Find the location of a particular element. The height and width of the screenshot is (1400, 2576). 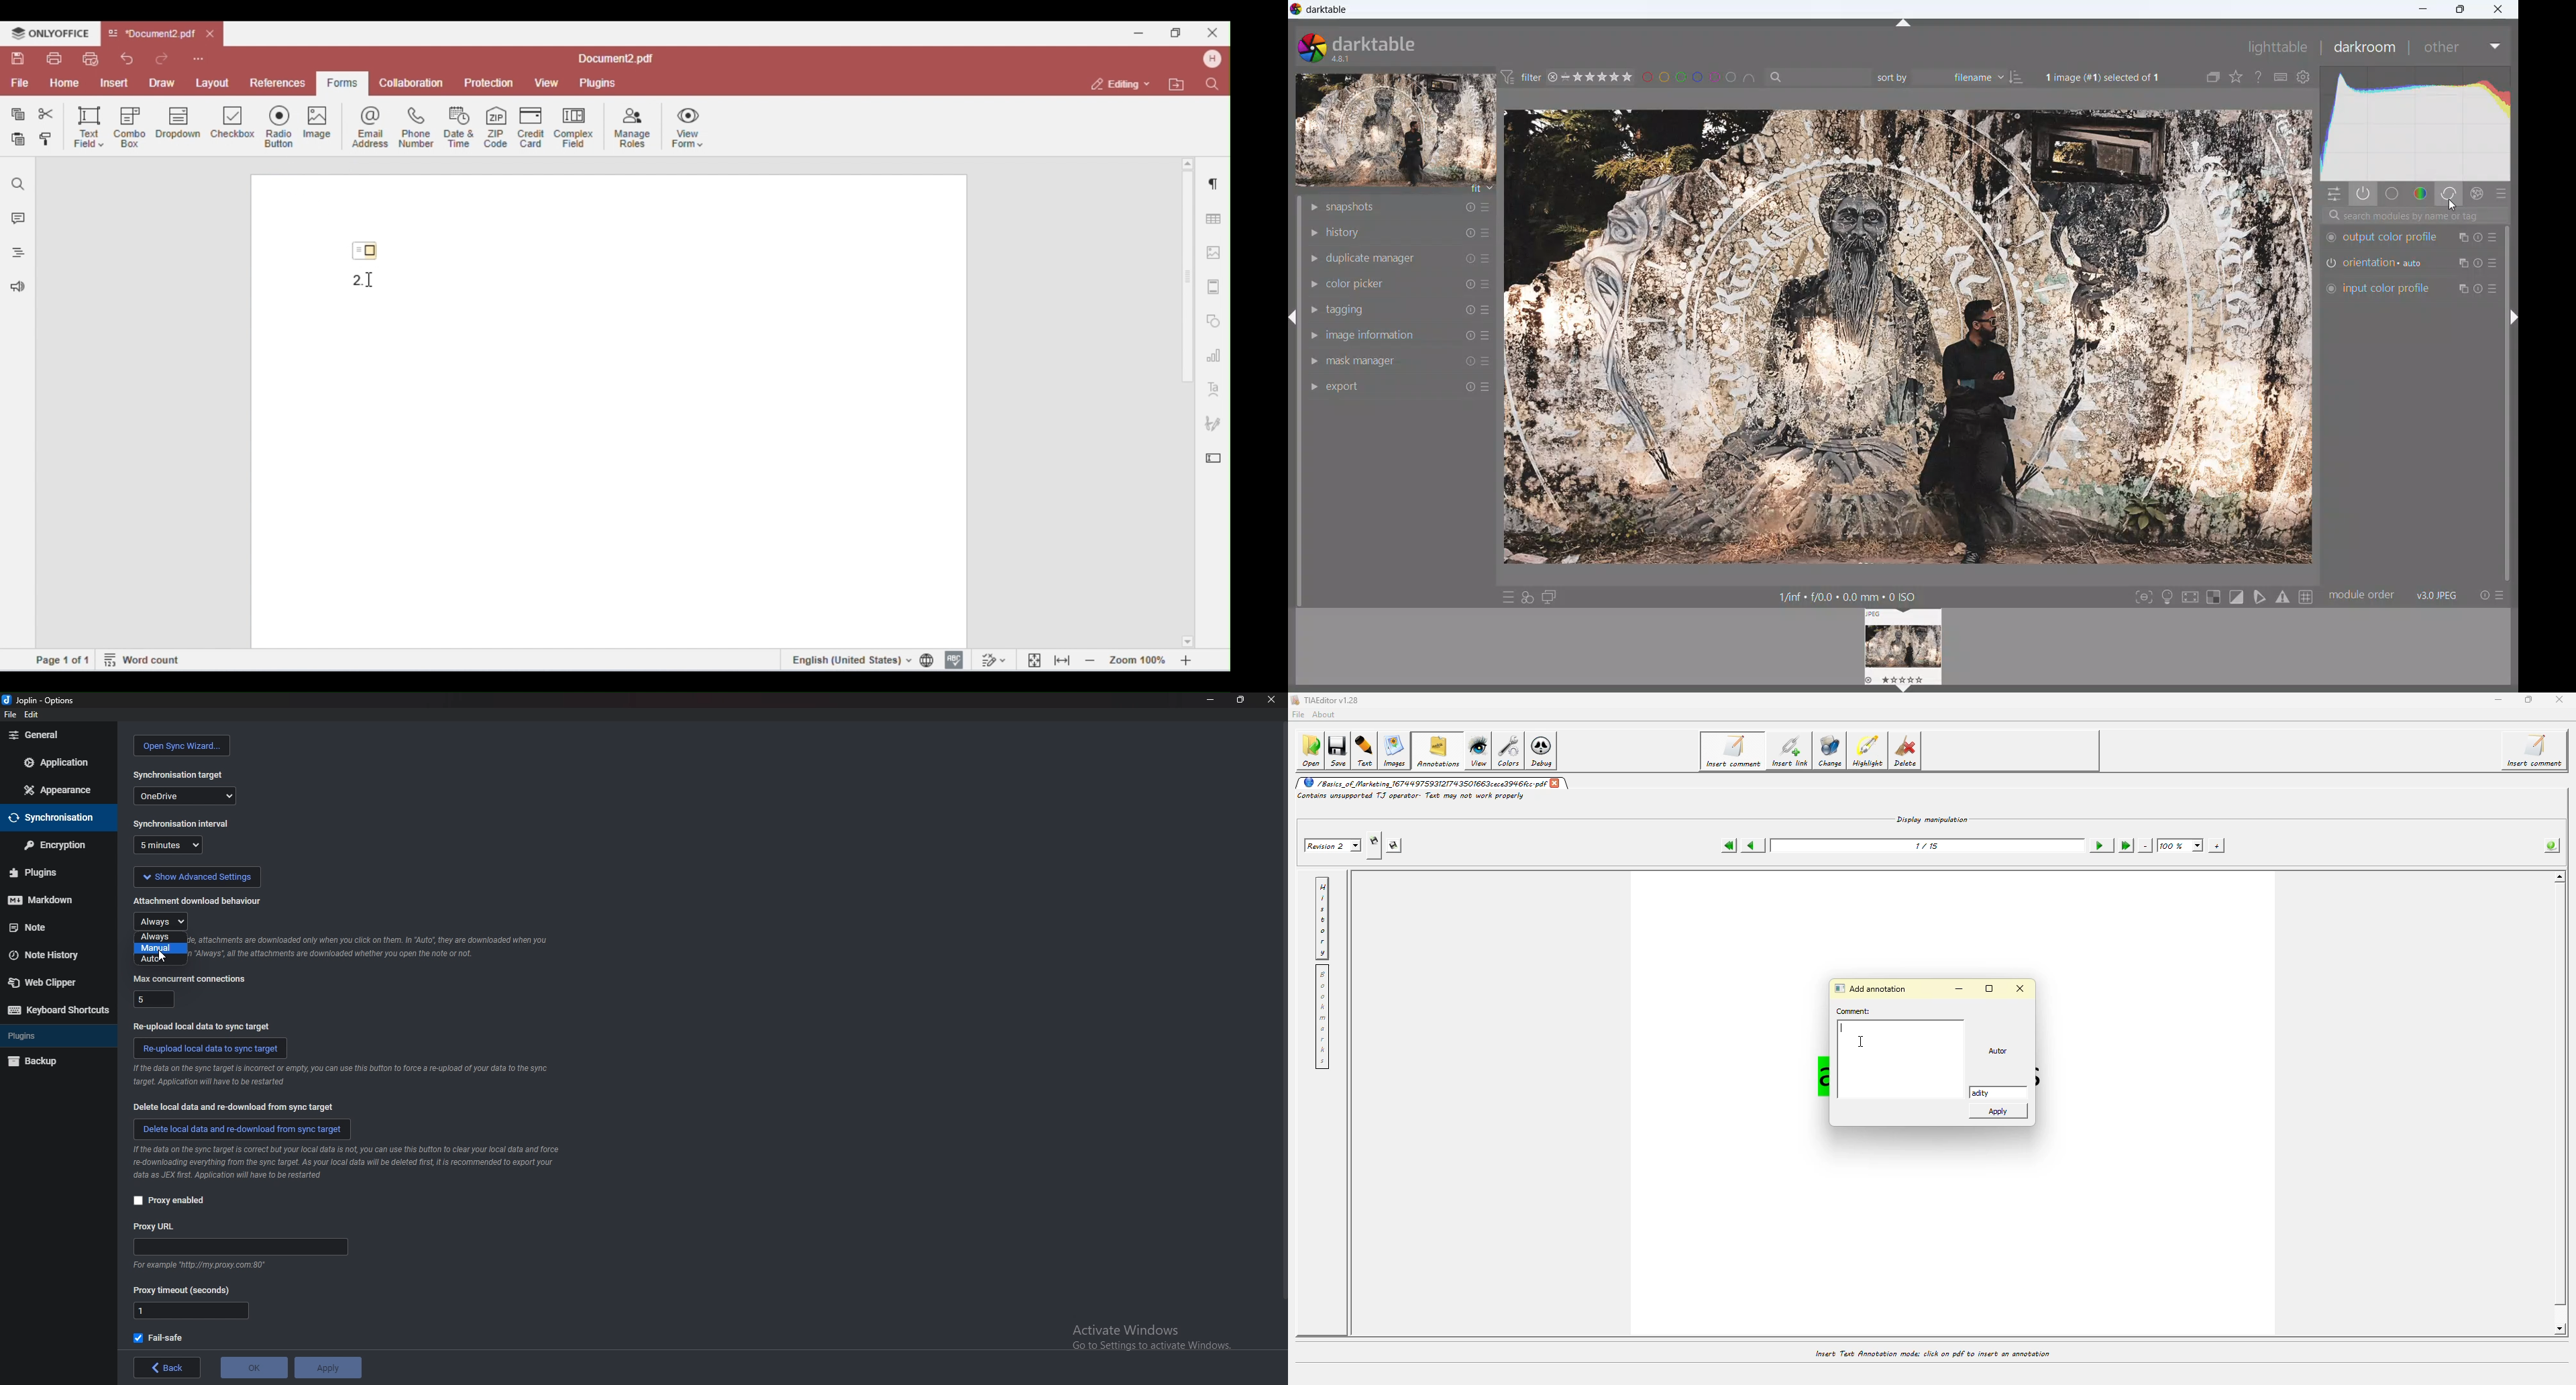

fail safe is located at coordinates (160, 1338).